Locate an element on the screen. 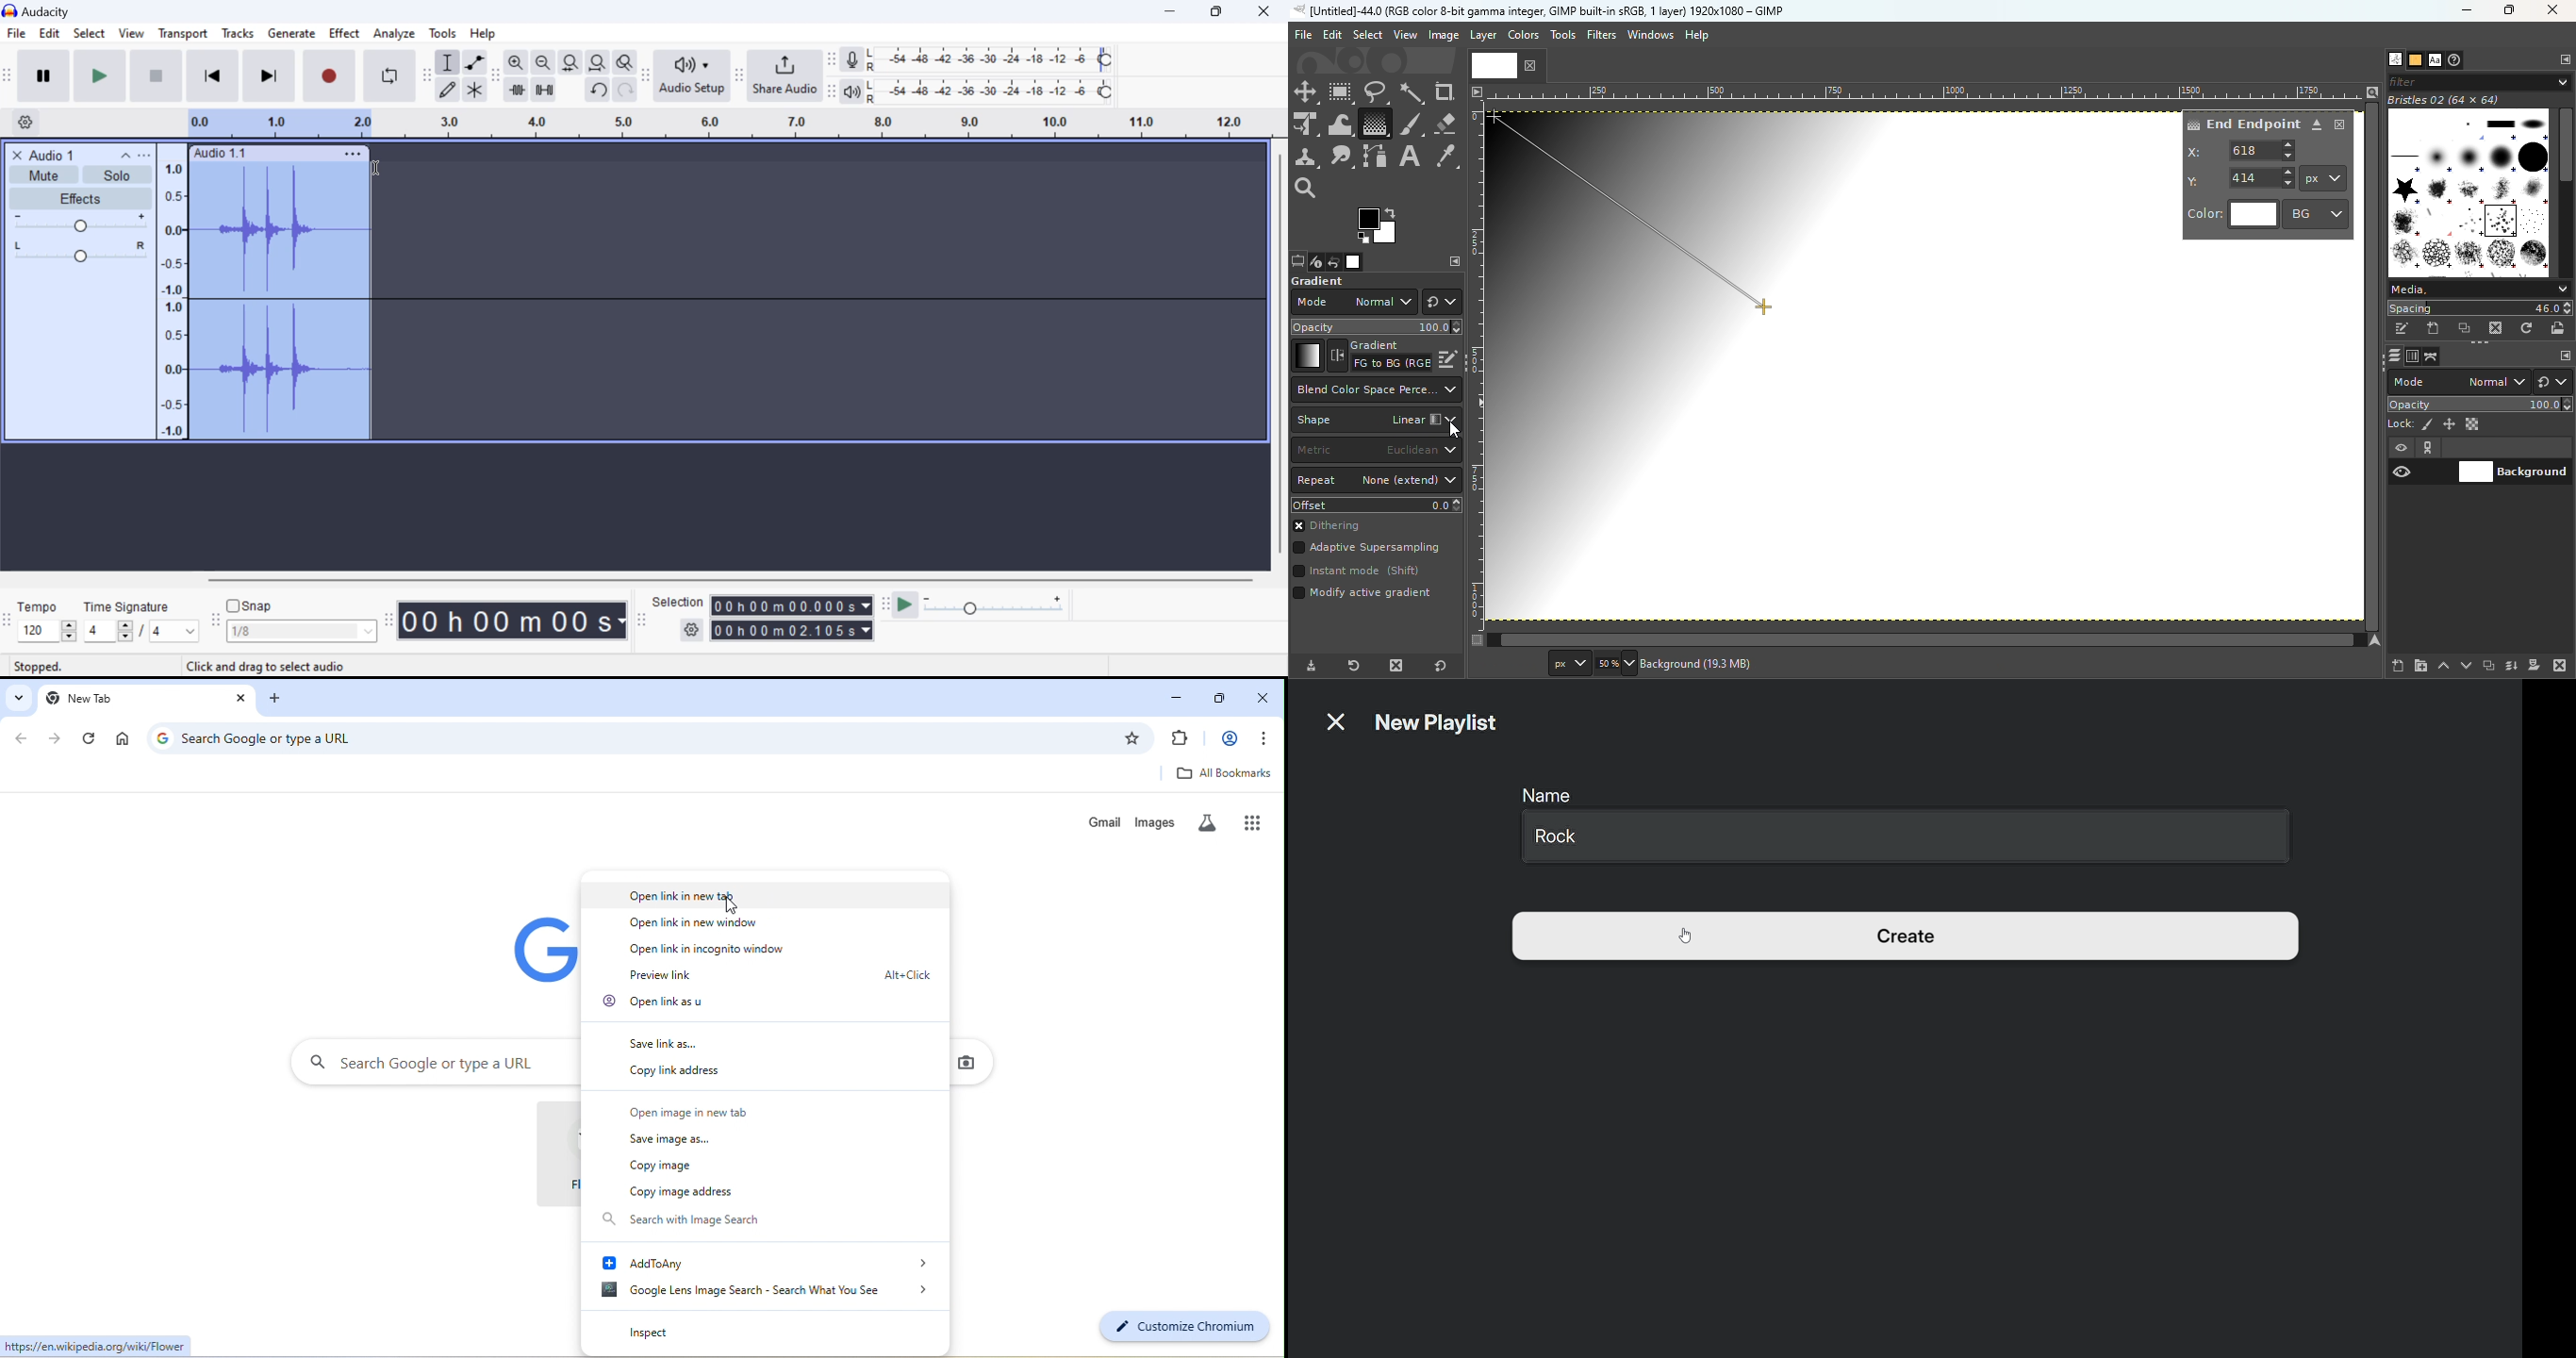 Image resolution: width=2576 pixels, height=1372 pixels. Gradient is located at coordinates (1307, 356).